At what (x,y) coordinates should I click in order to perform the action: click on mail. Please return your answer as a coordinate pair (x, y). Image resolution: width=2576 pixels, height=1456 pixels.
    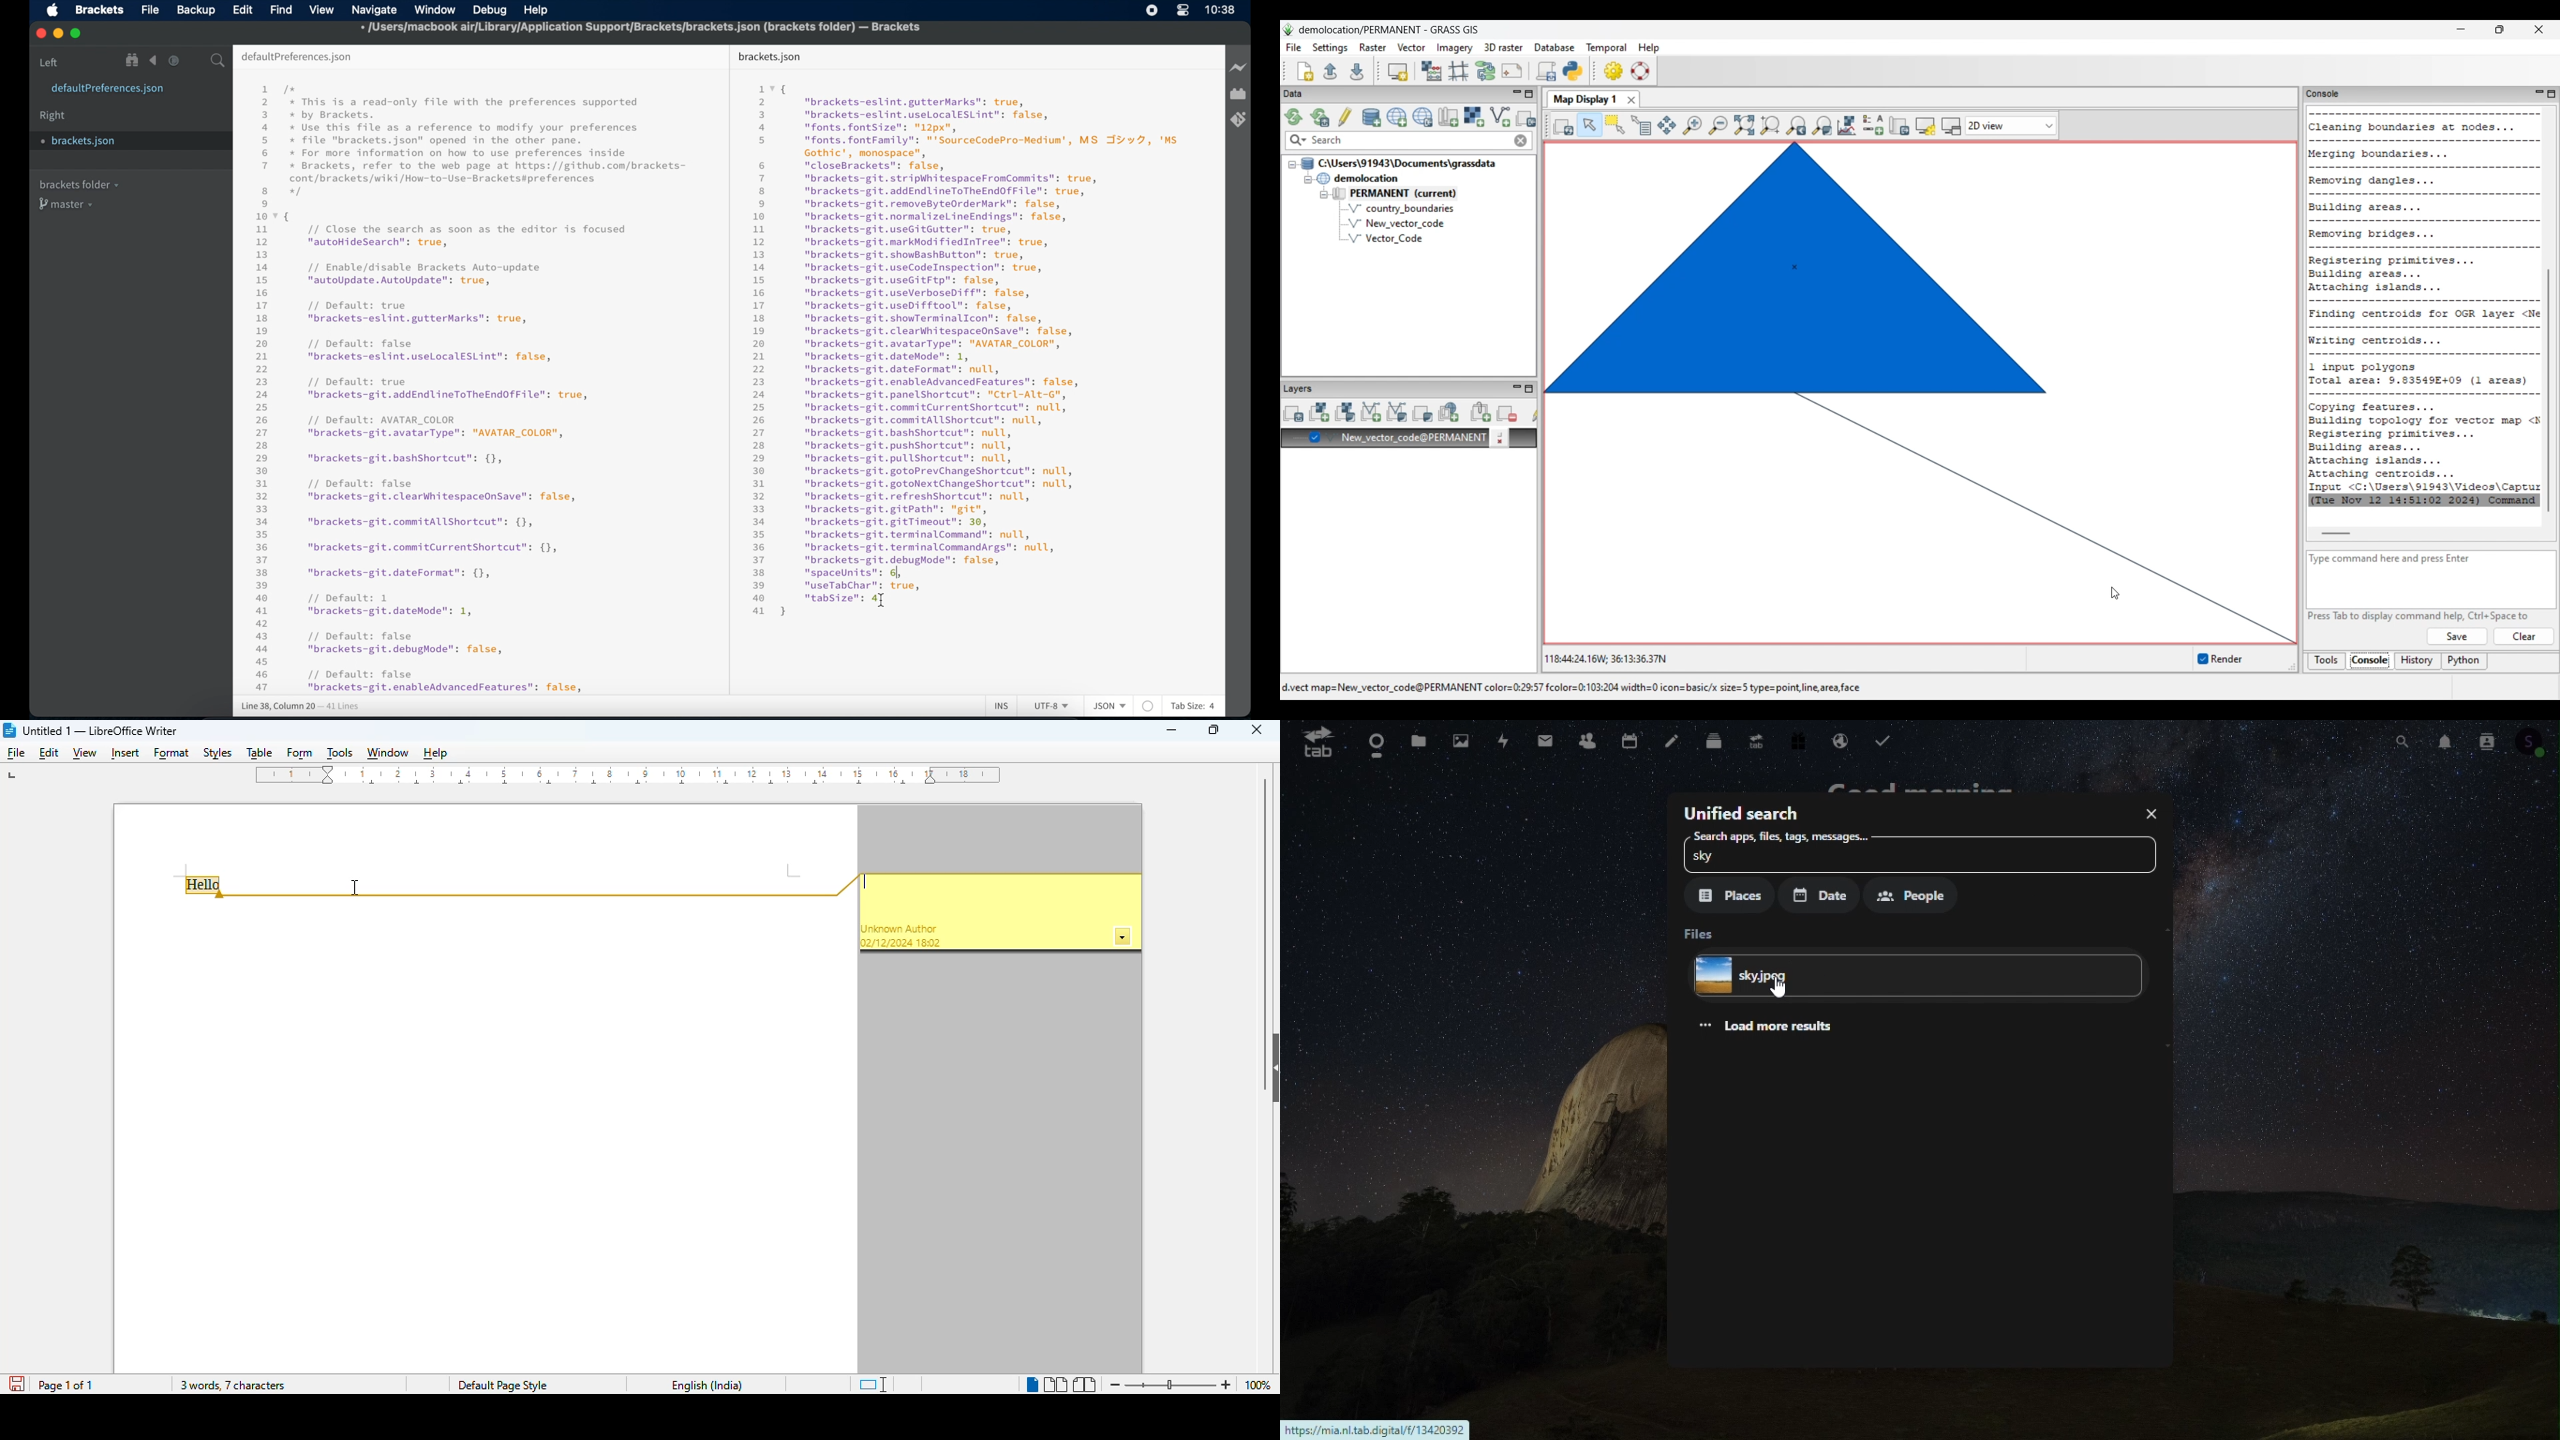
    Looking at the image, I should click on (1546, 740).